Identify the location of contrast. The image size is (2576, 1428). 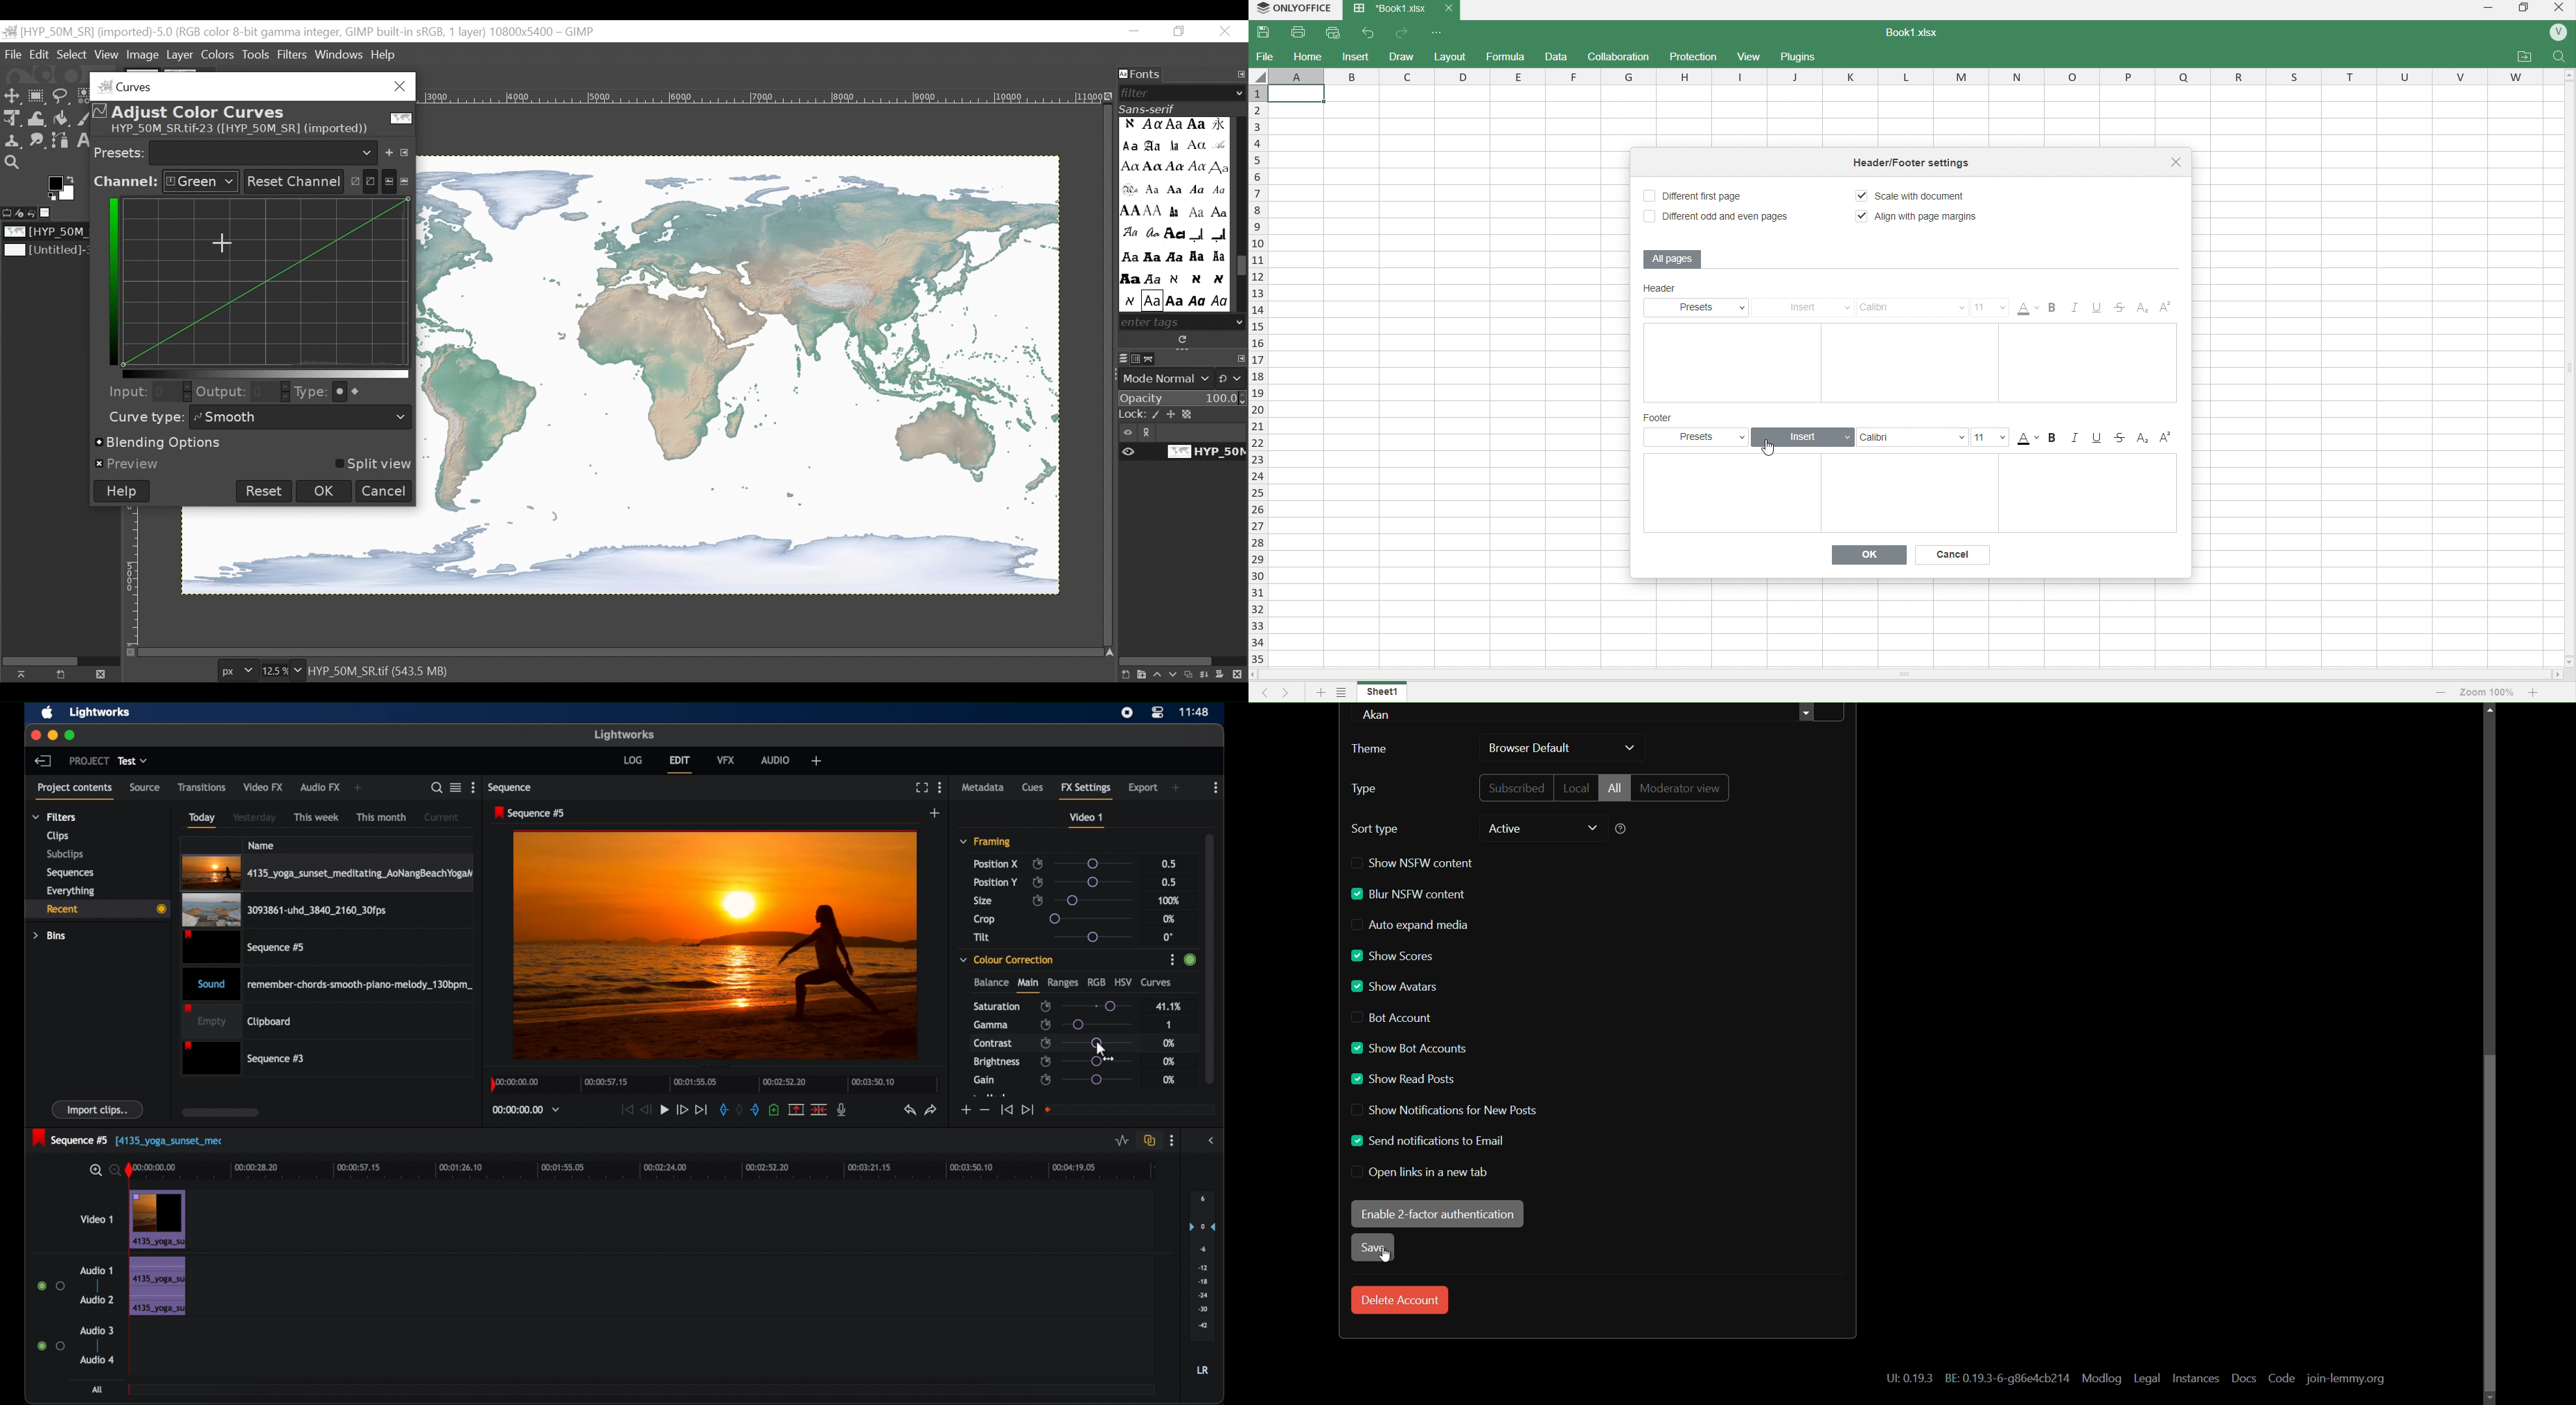
(995, 1044).